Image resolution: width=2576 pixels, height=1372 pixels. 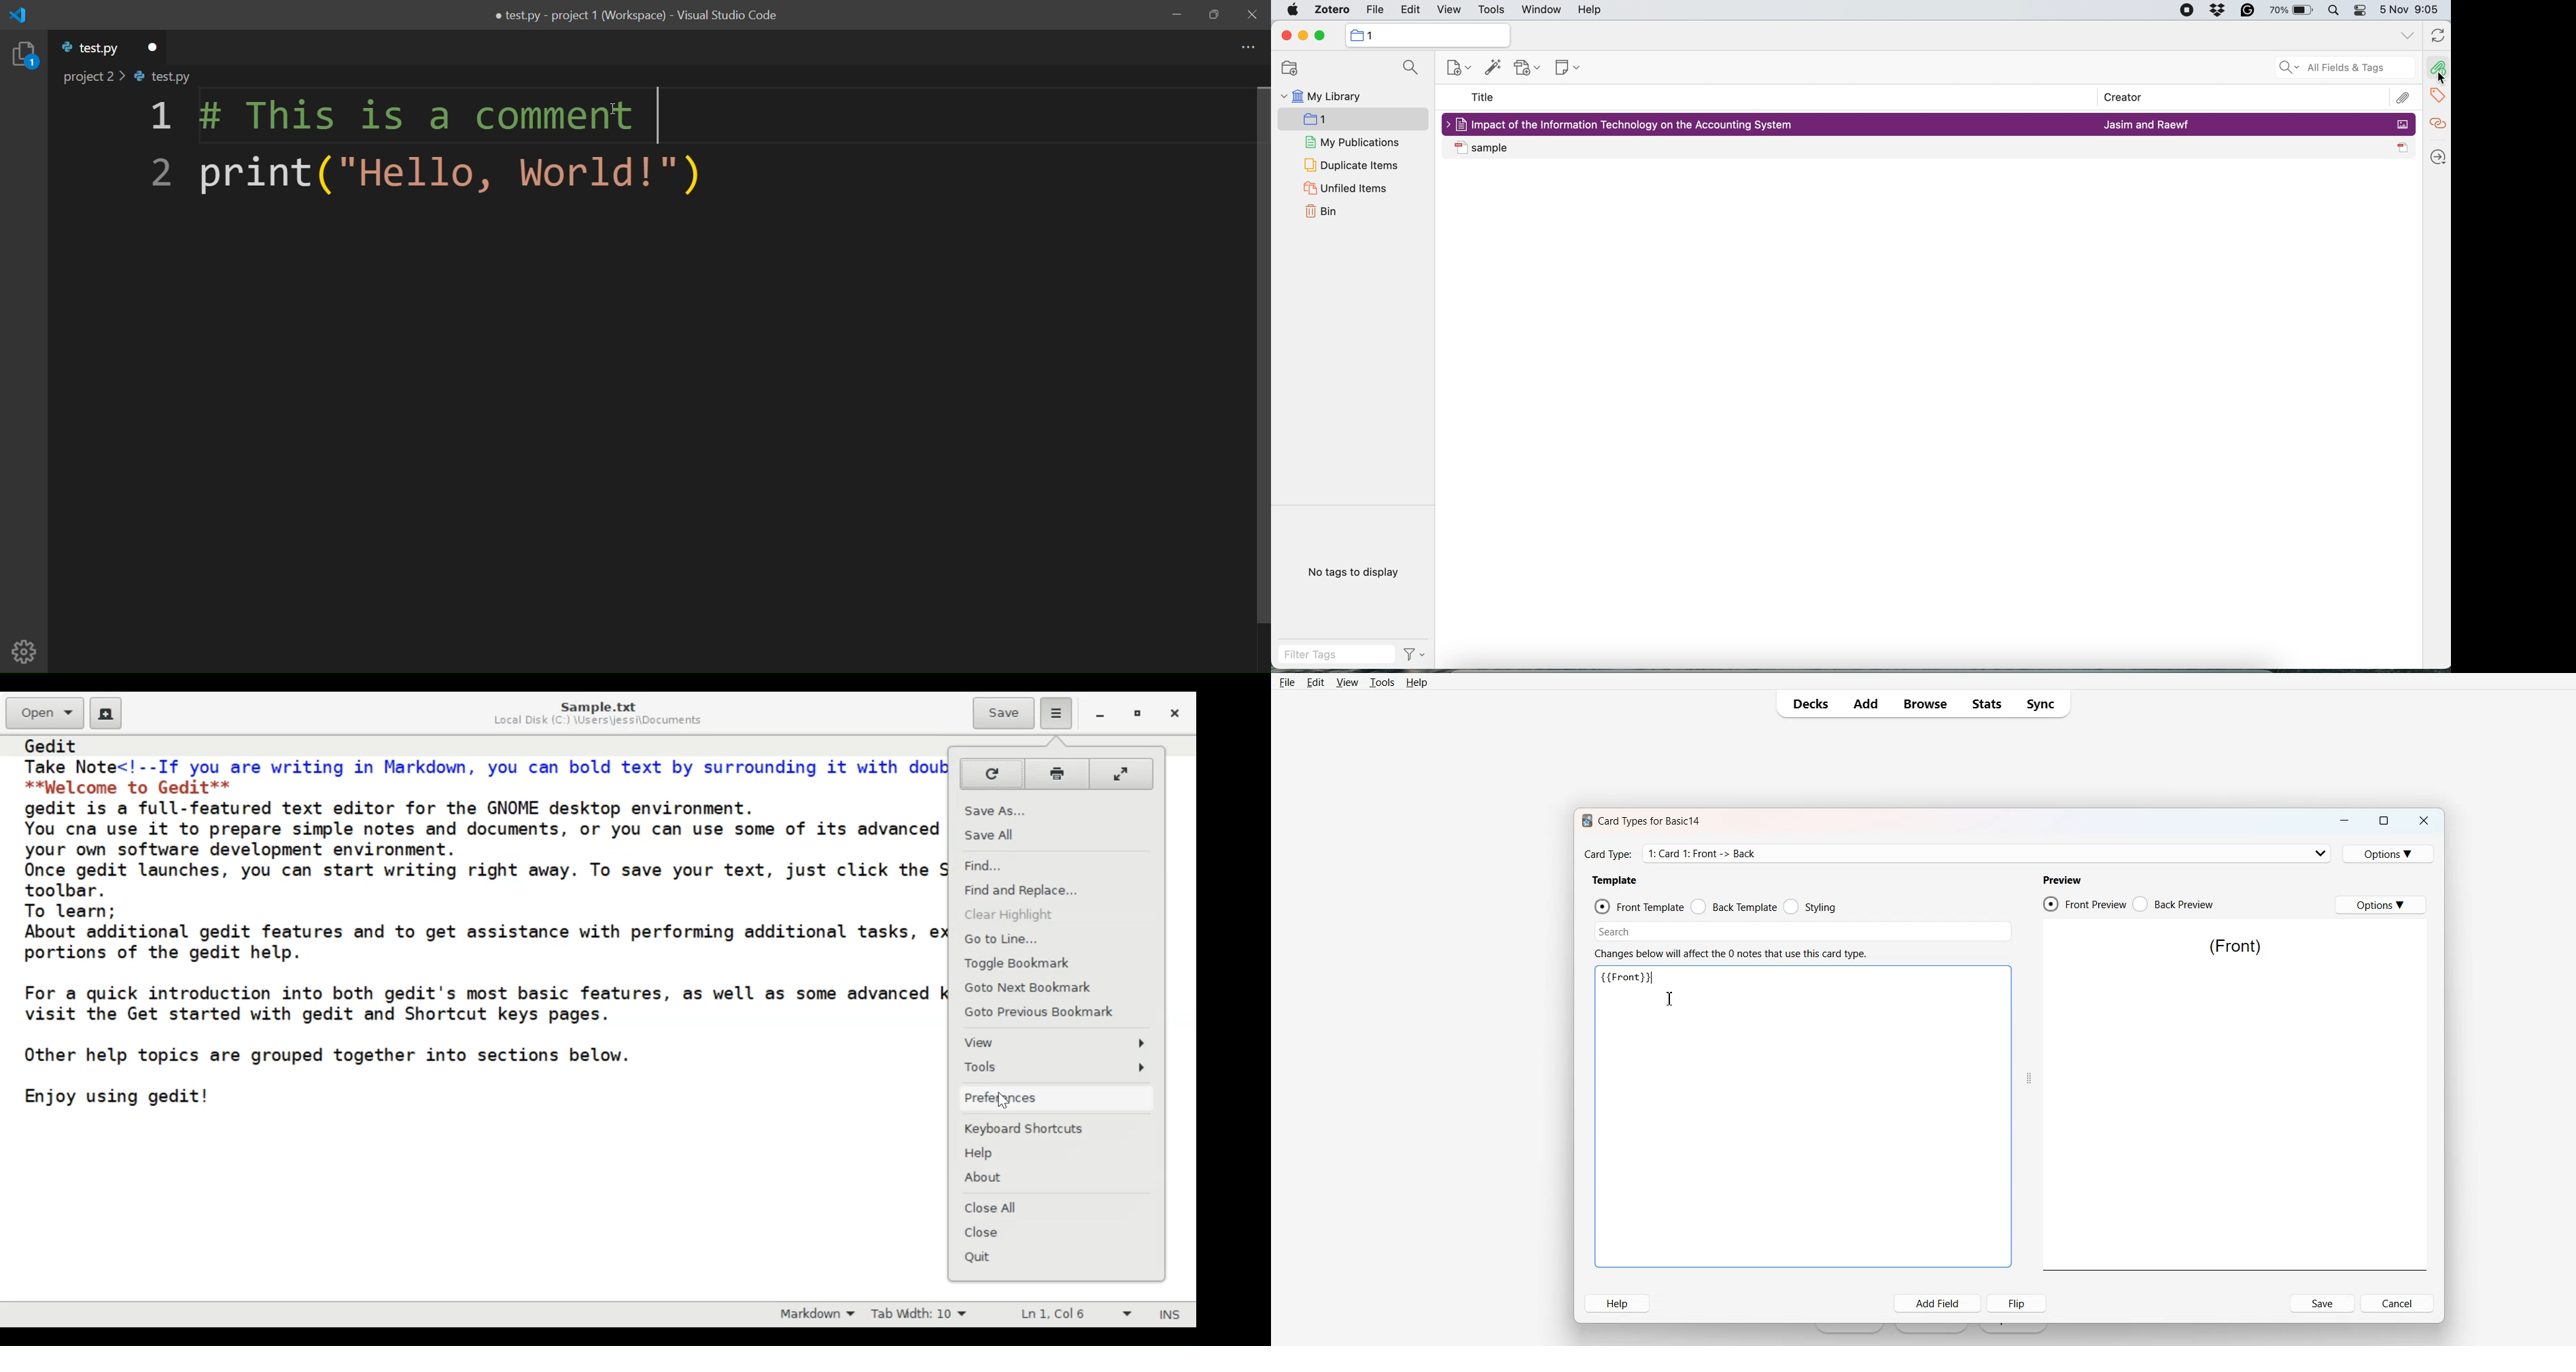 I want to click on Decks, so click(x=1807, y=704).